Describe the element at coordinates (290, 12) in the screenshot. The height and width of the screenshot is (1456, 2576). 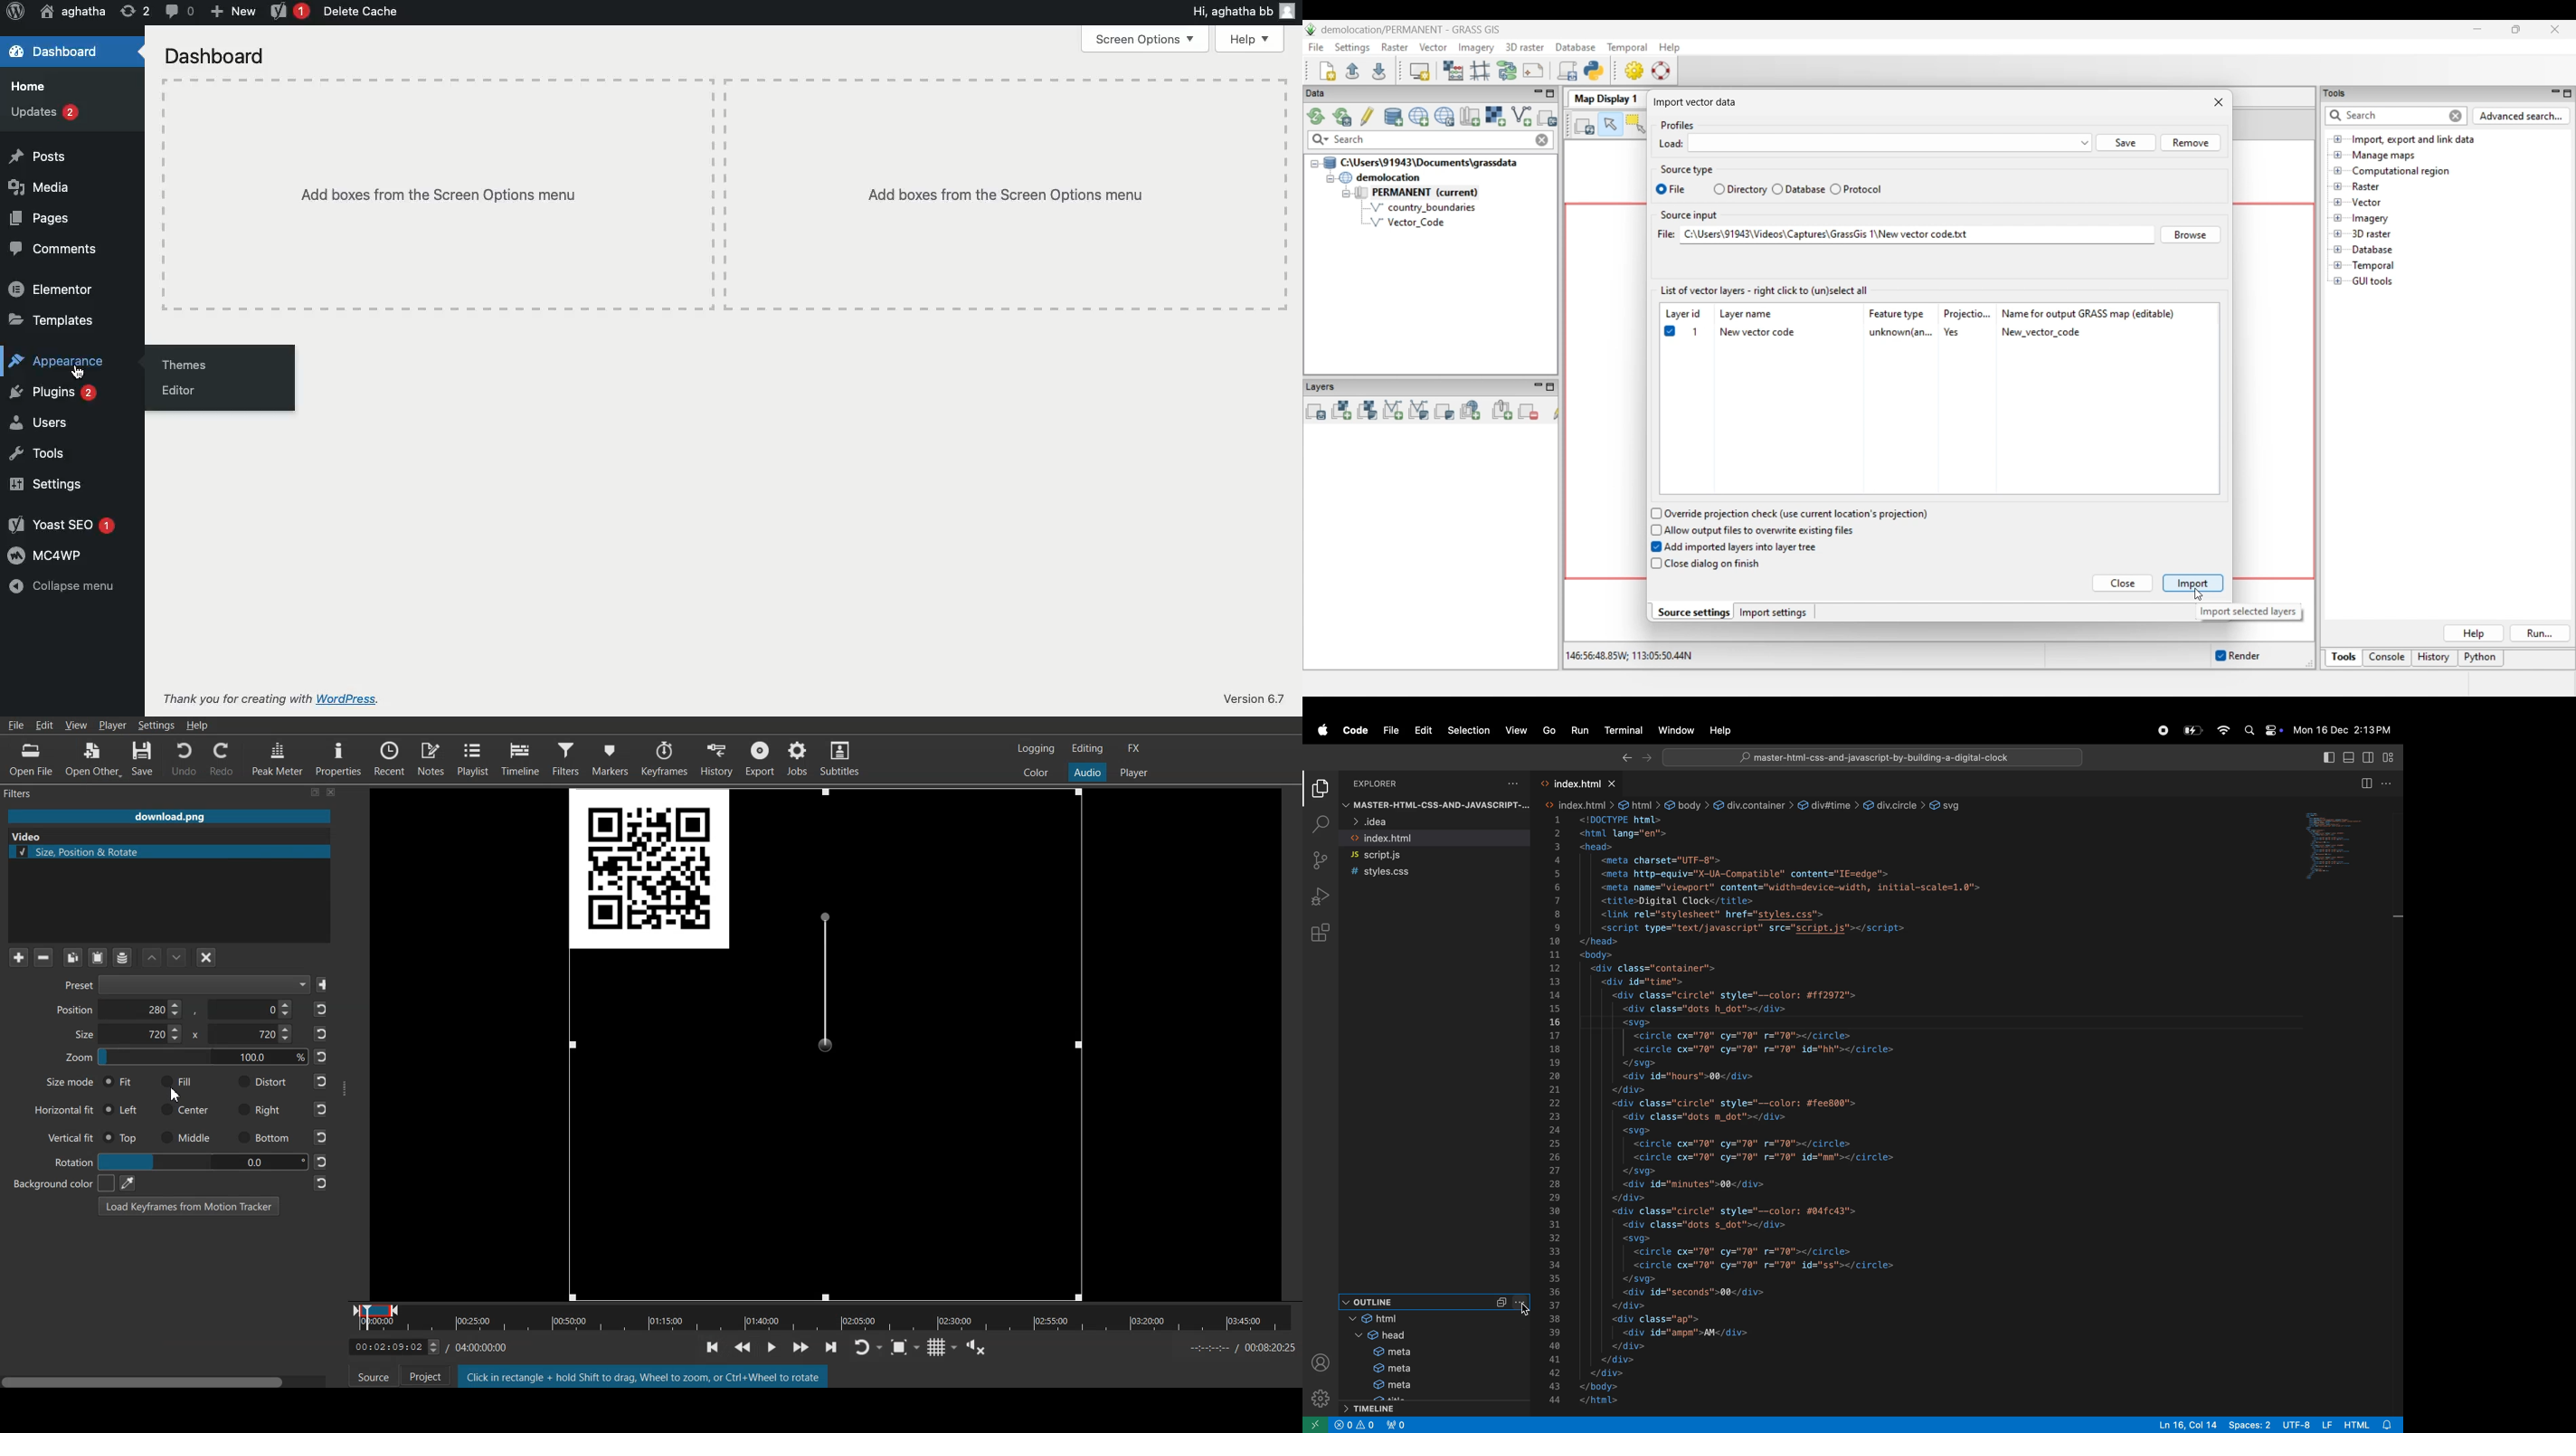
I see `Yoast` at that location.